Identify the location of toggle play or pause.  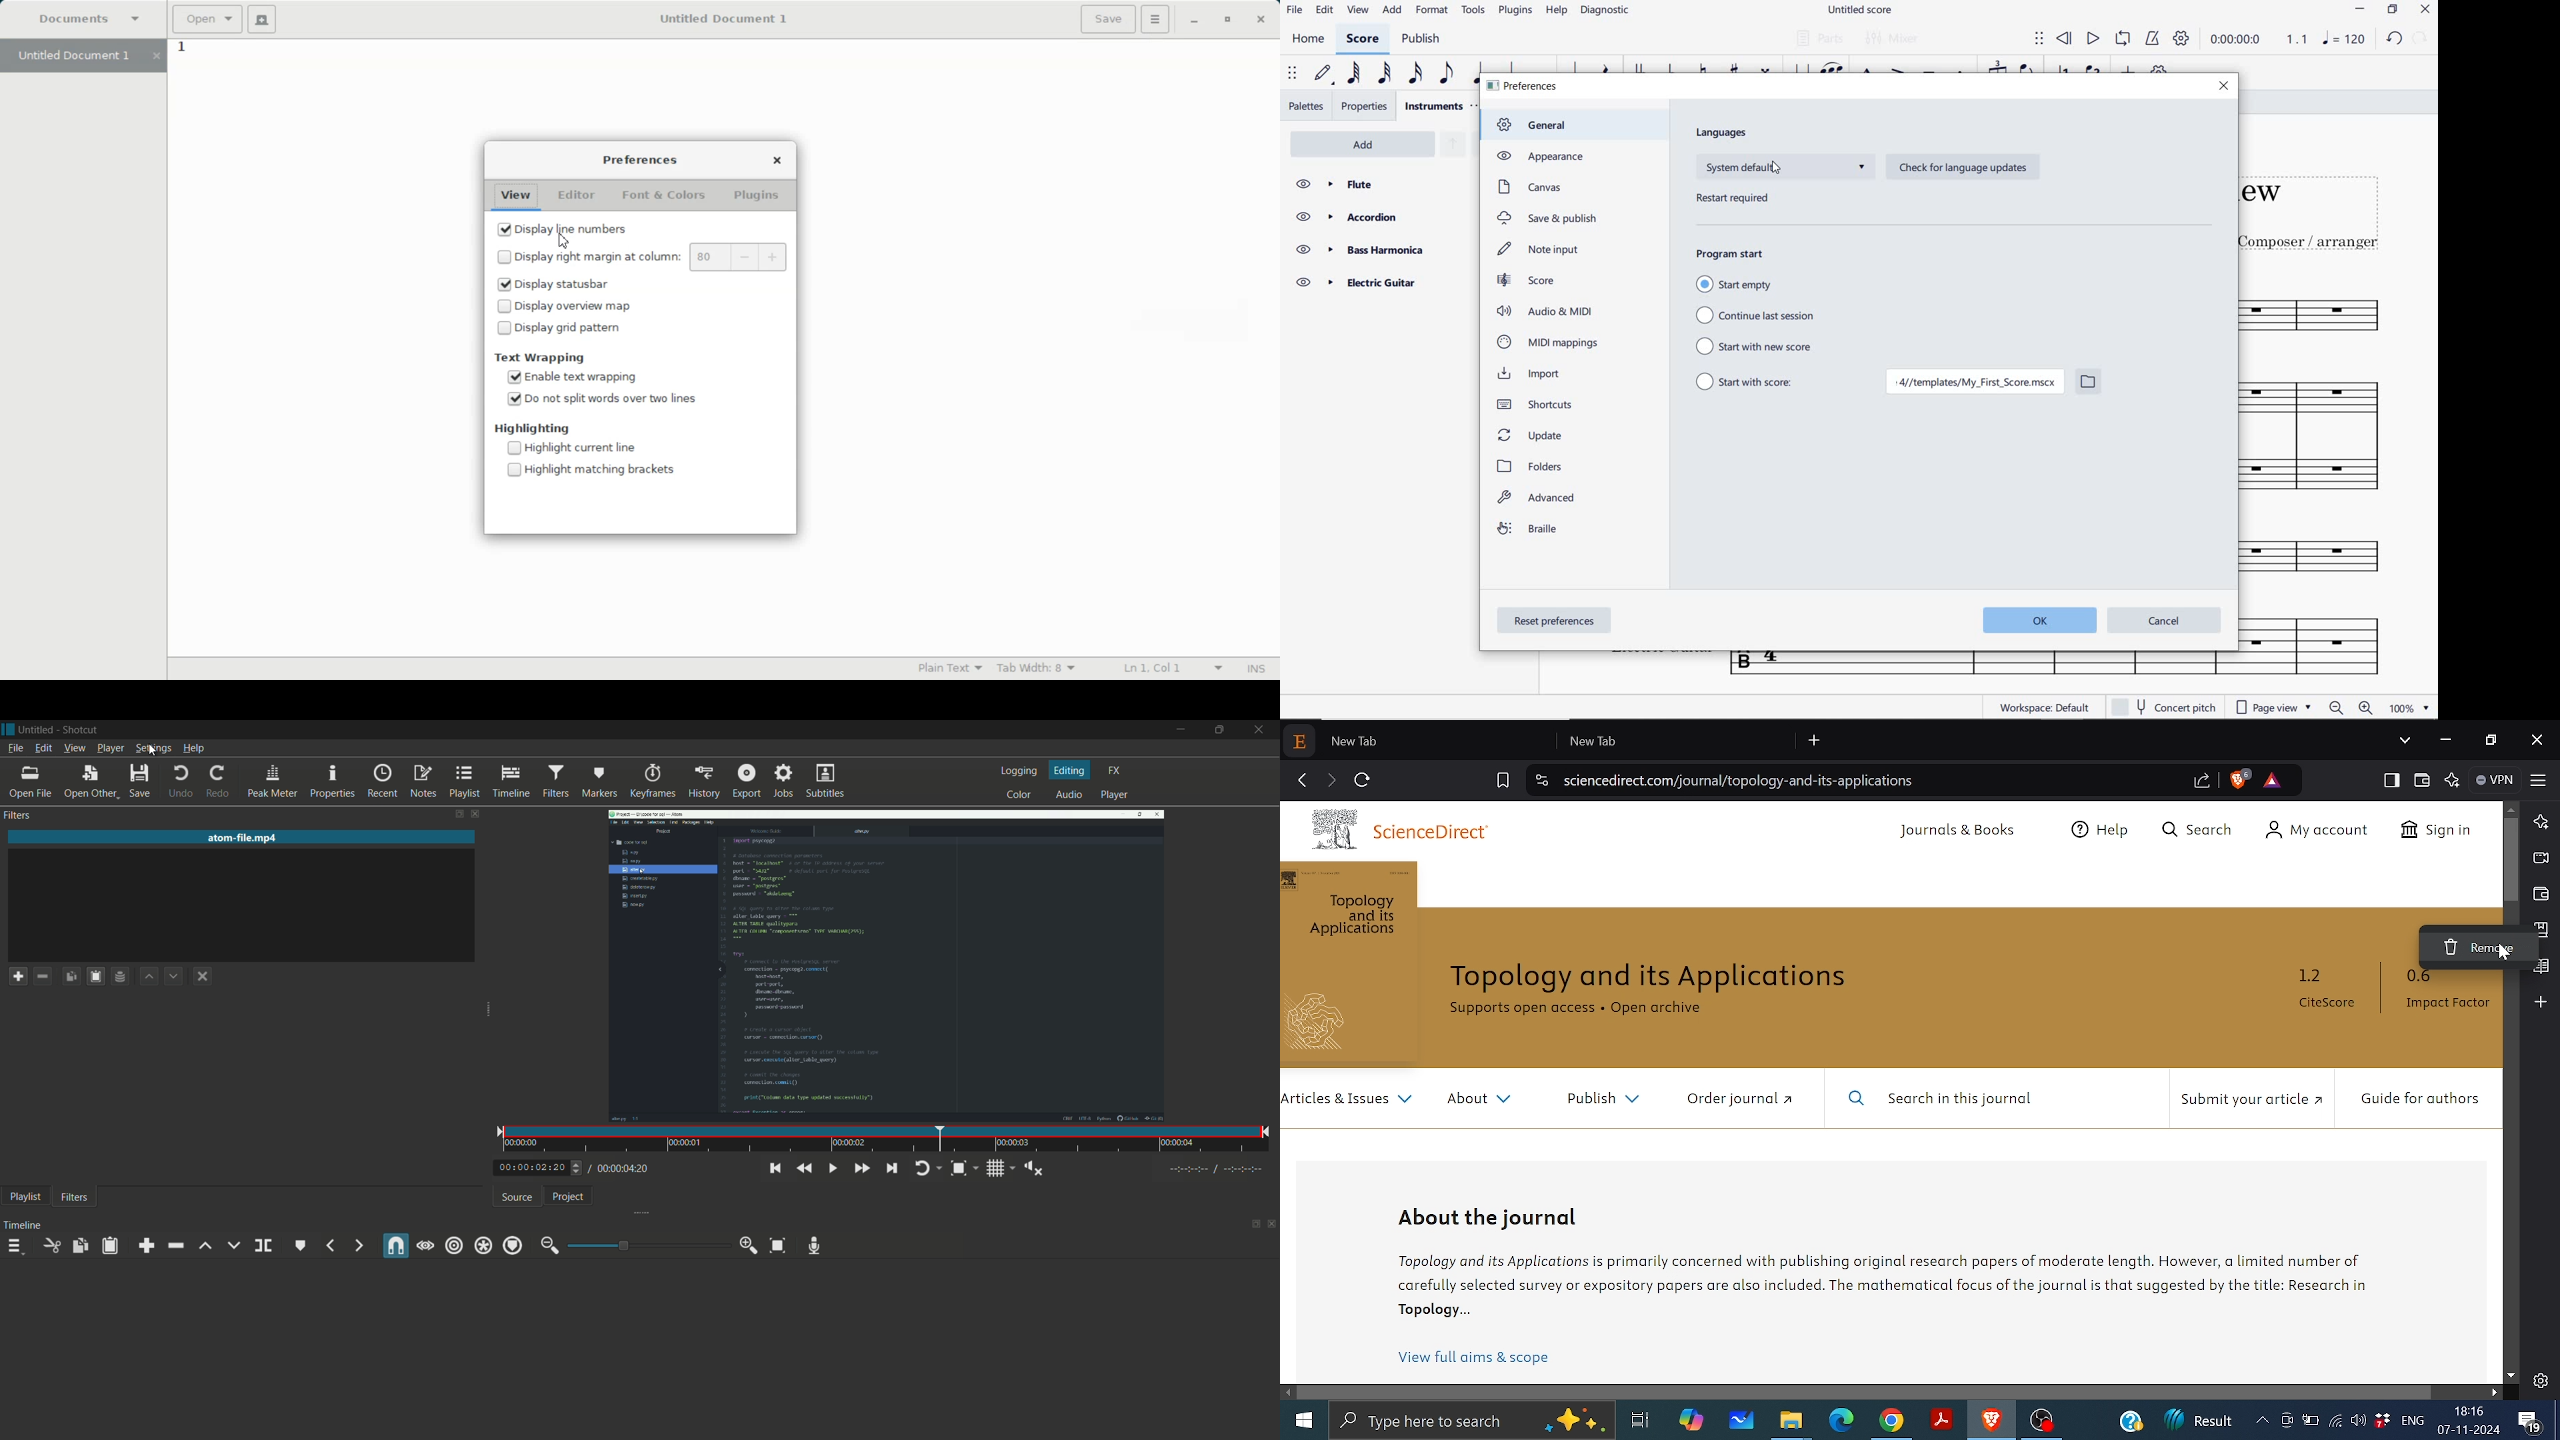
(831, 1168).